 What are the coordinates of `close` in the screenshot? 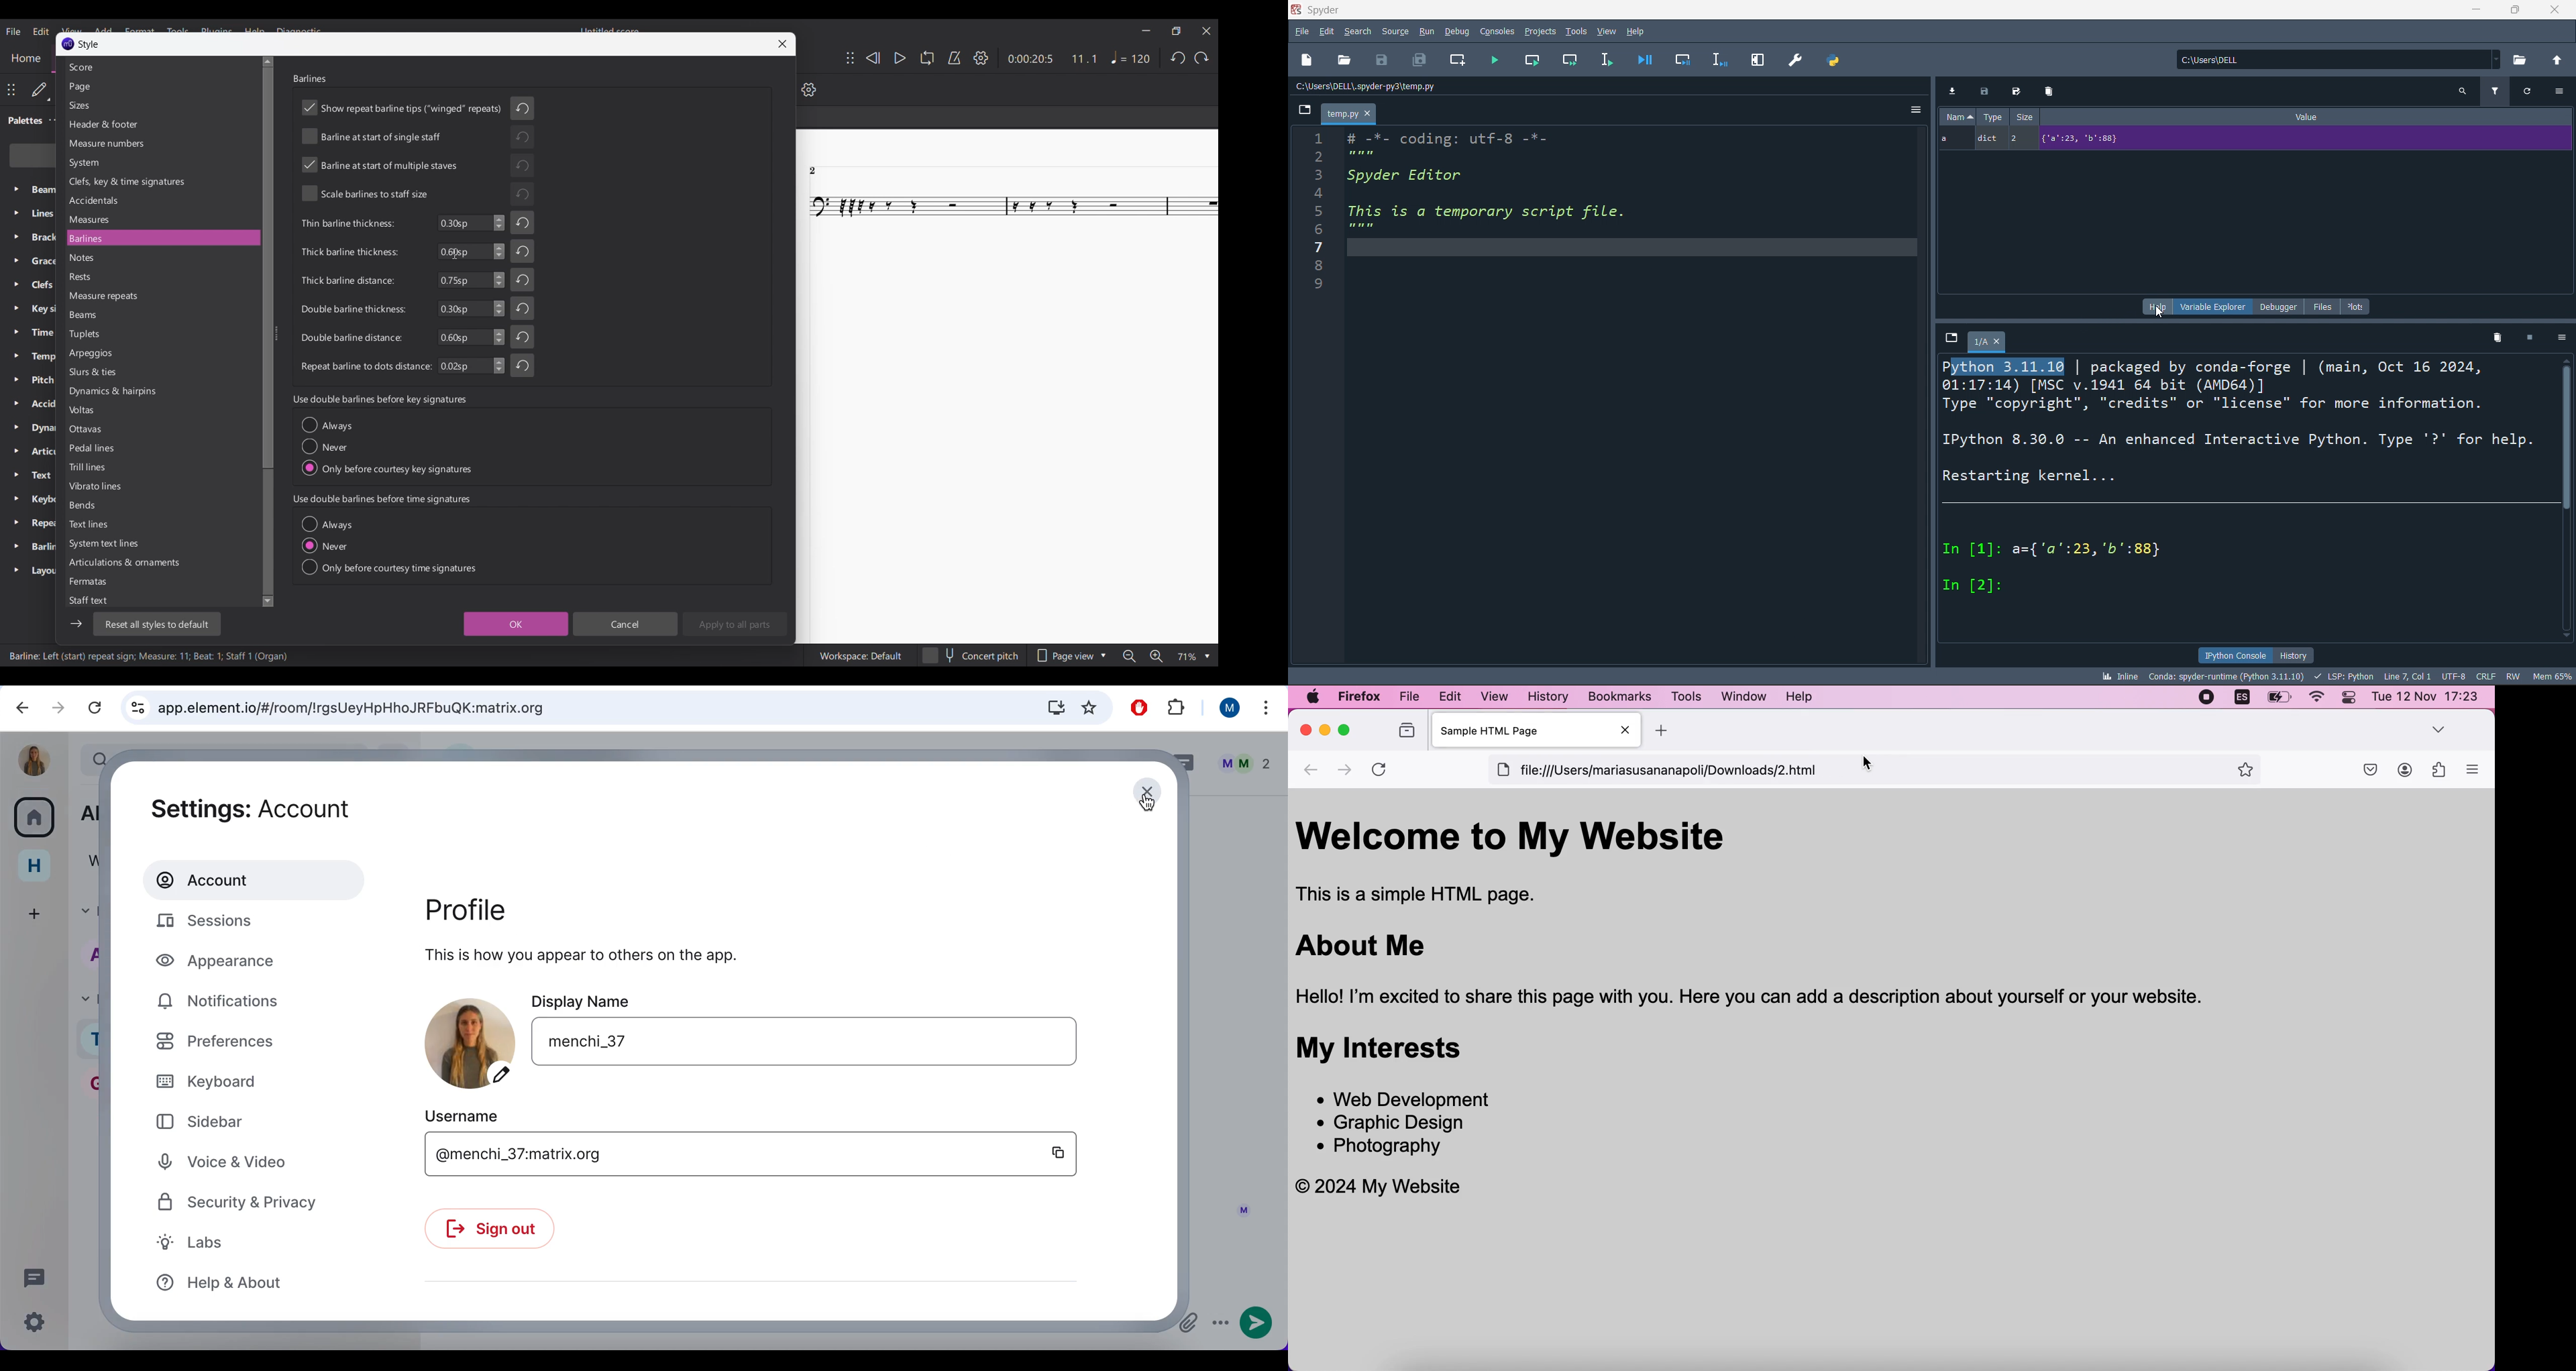 It's located at (2557, 10).